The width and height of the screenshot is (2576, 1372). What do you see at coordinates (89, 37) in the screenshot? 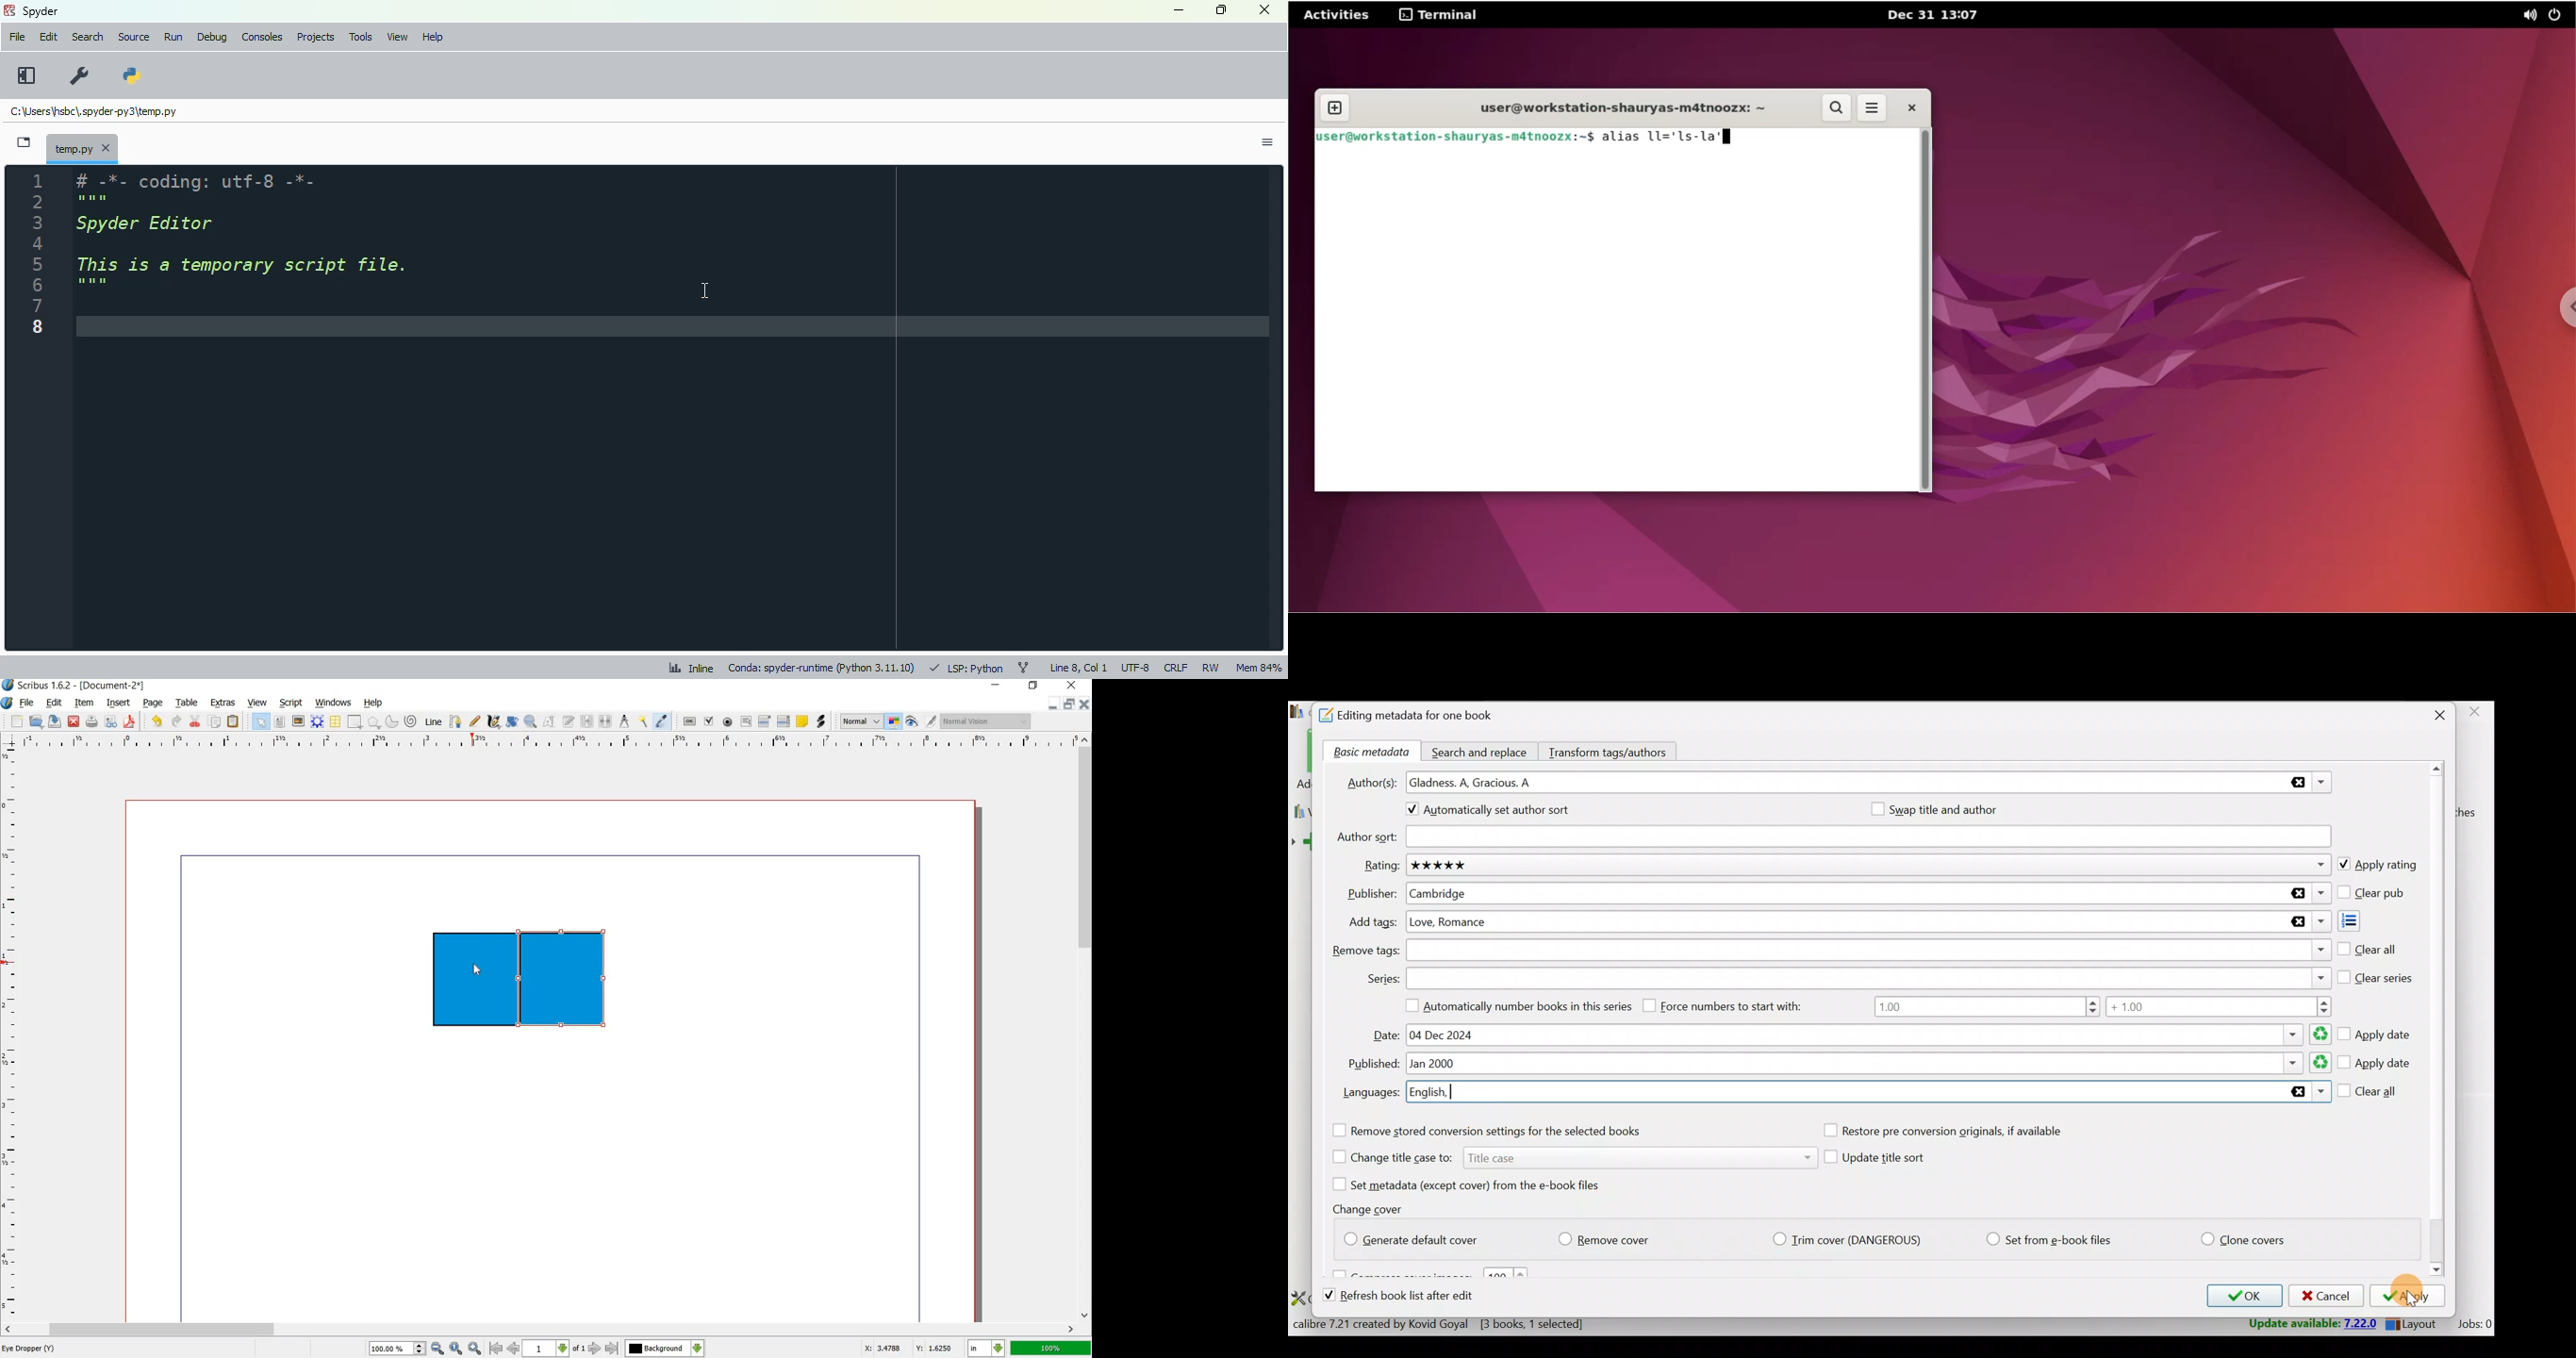
I see `search` at bounding box center [89, 37].